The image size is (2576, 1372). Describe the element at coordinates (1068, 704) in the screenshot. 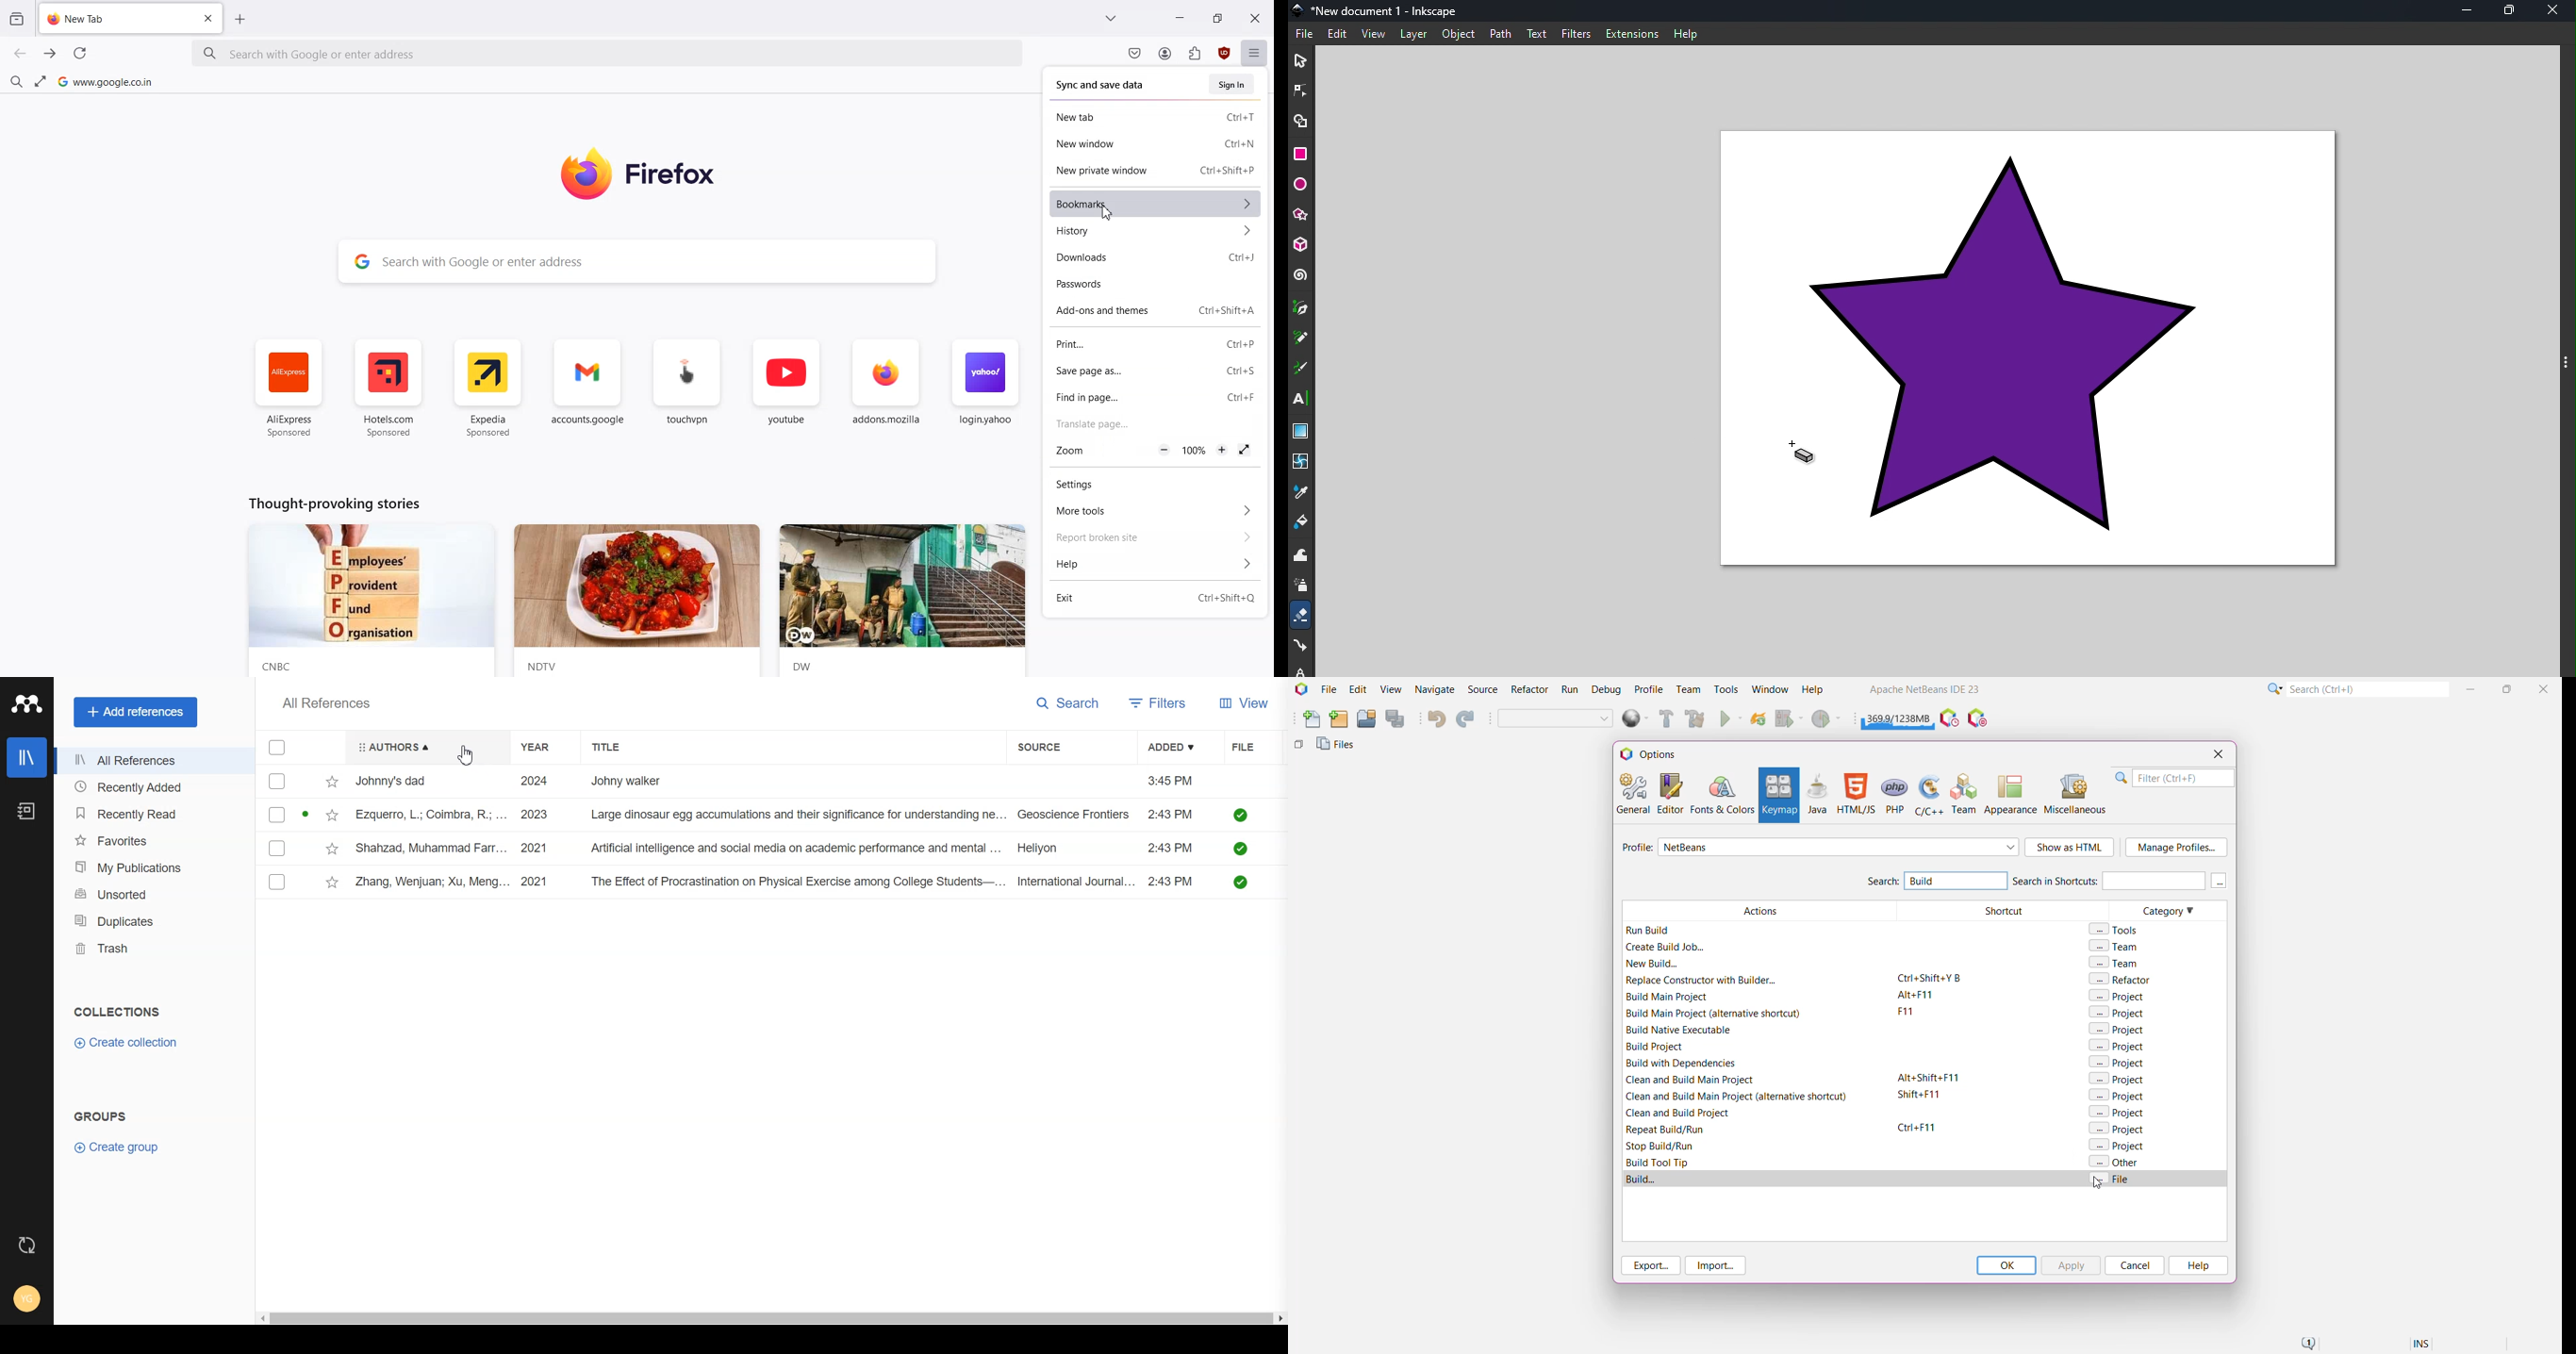

I see `Search` at that location.